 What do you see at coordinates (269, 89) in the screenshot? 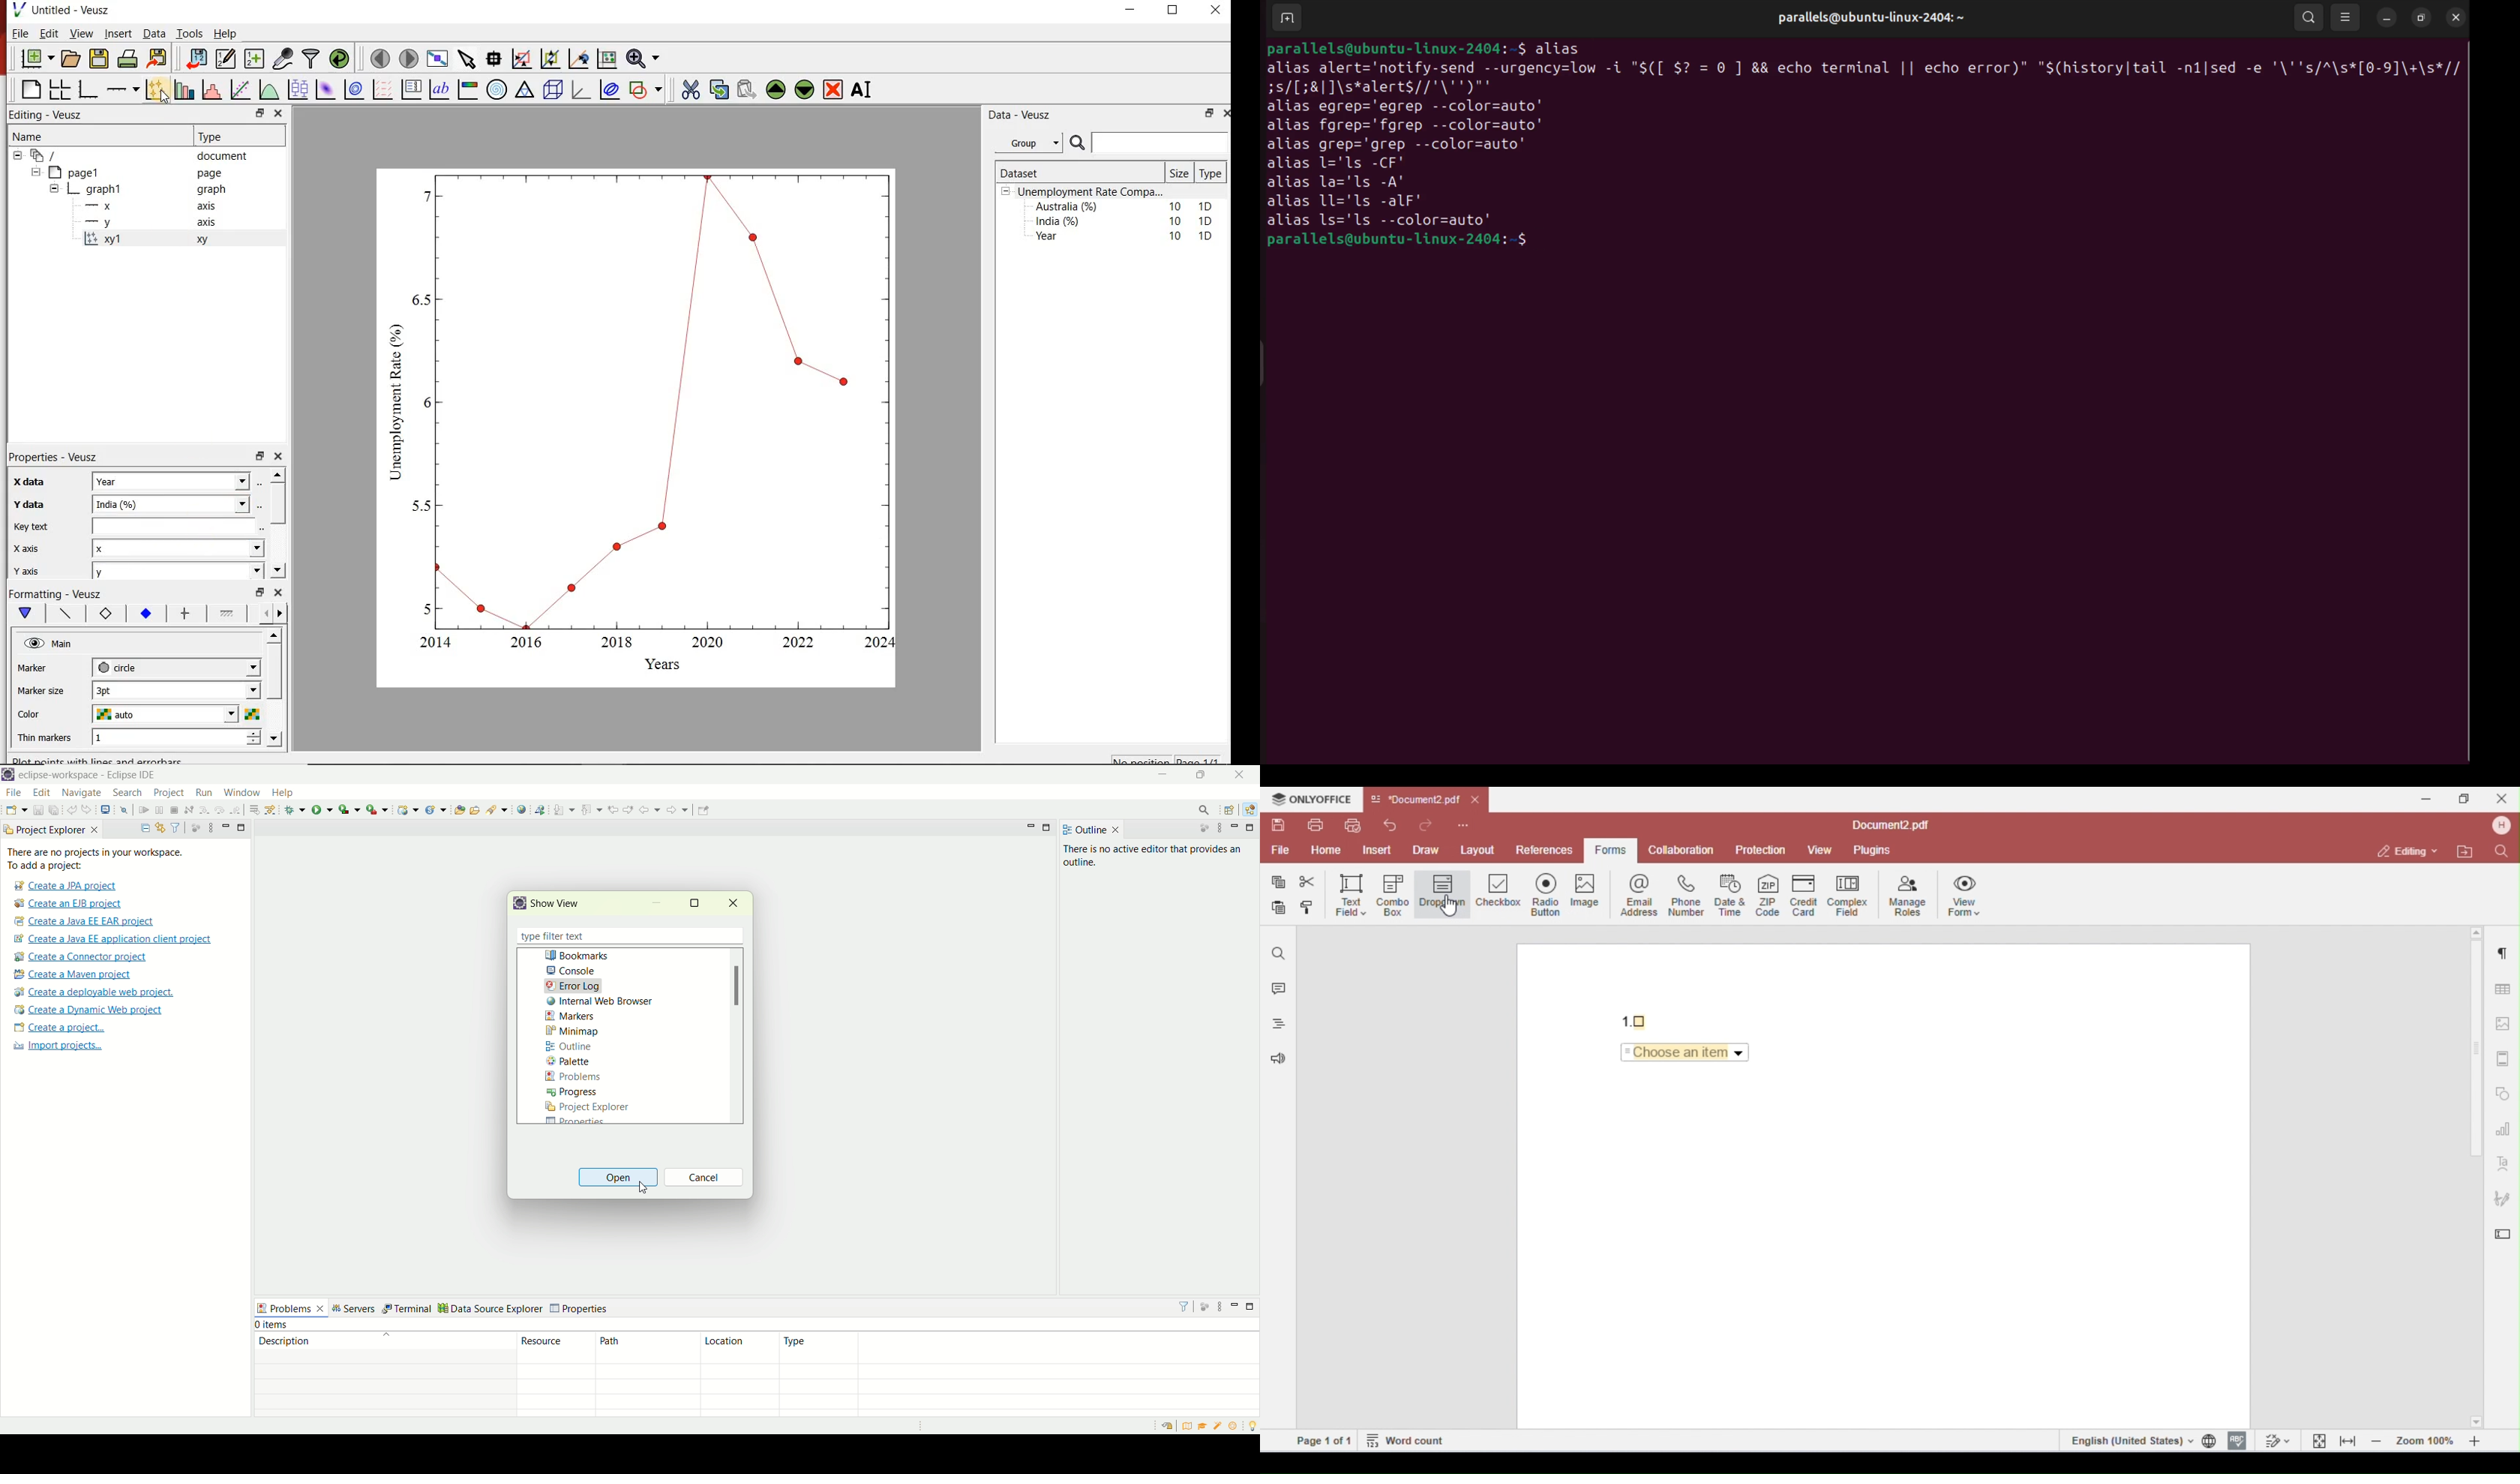
I see `plot a function` at bounding box center [269, 89].